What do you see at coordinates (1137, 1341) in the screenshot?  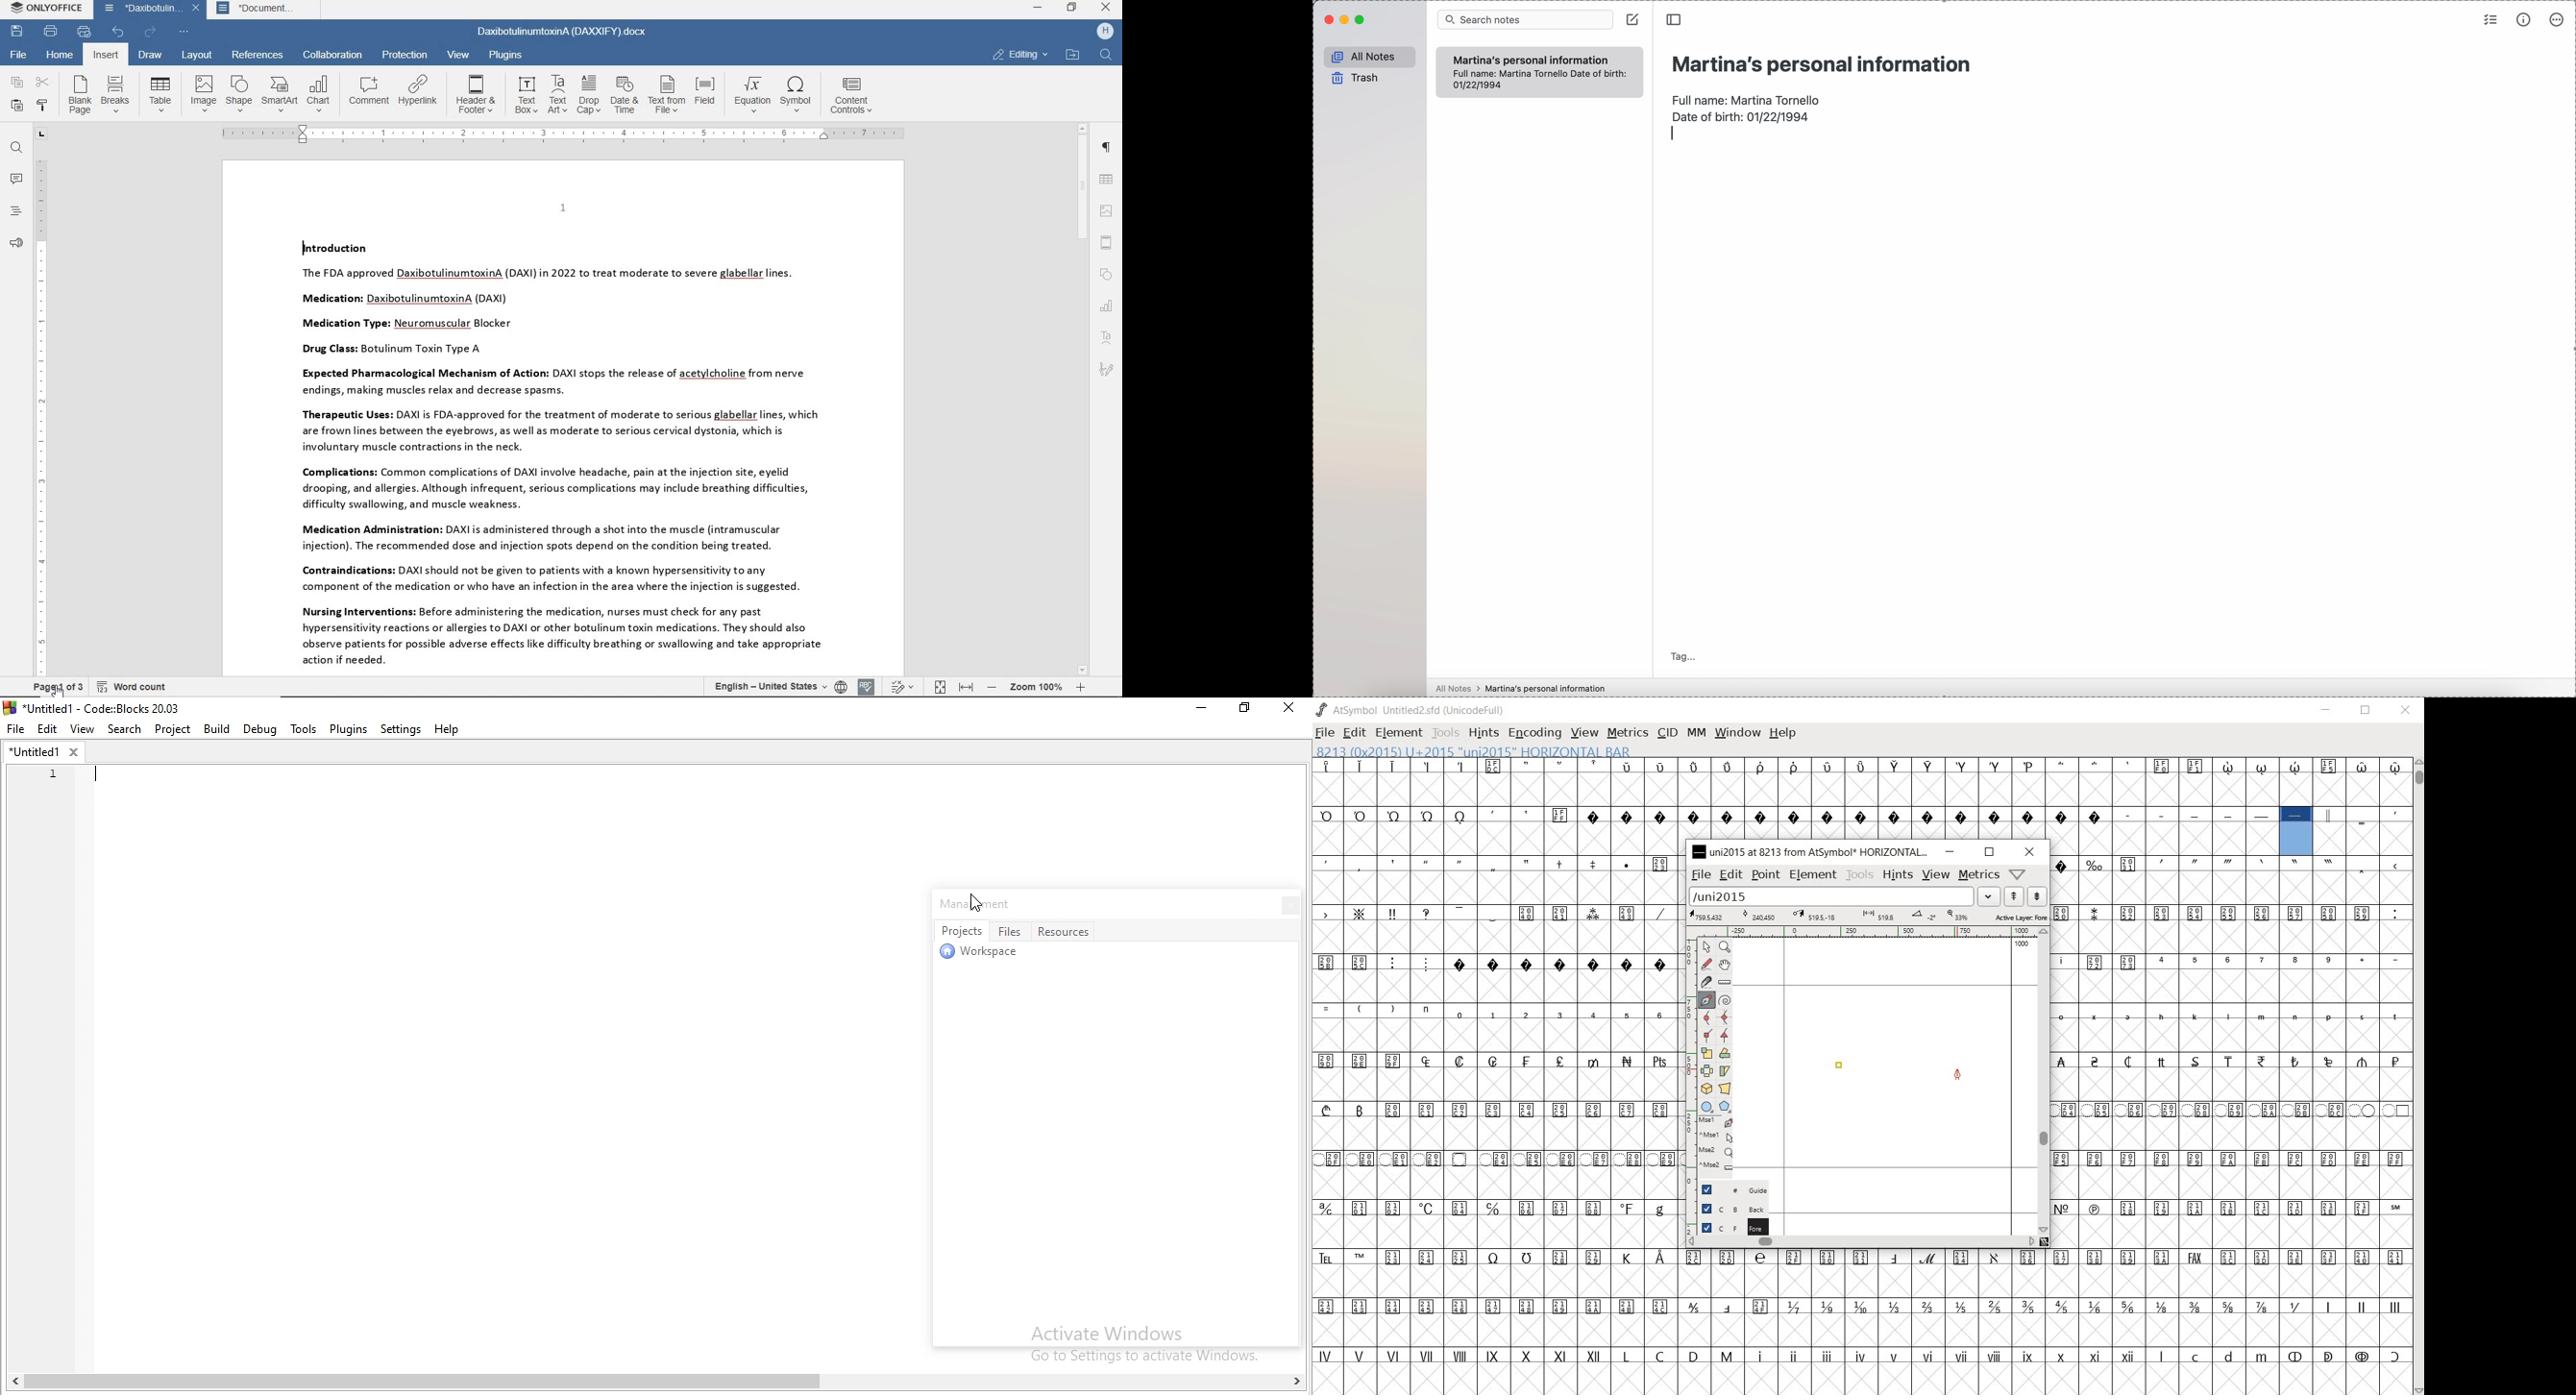 I see `Activate Windows
"Go 0 Settings to activate Windows.` at bounding box center [1137, 1341].